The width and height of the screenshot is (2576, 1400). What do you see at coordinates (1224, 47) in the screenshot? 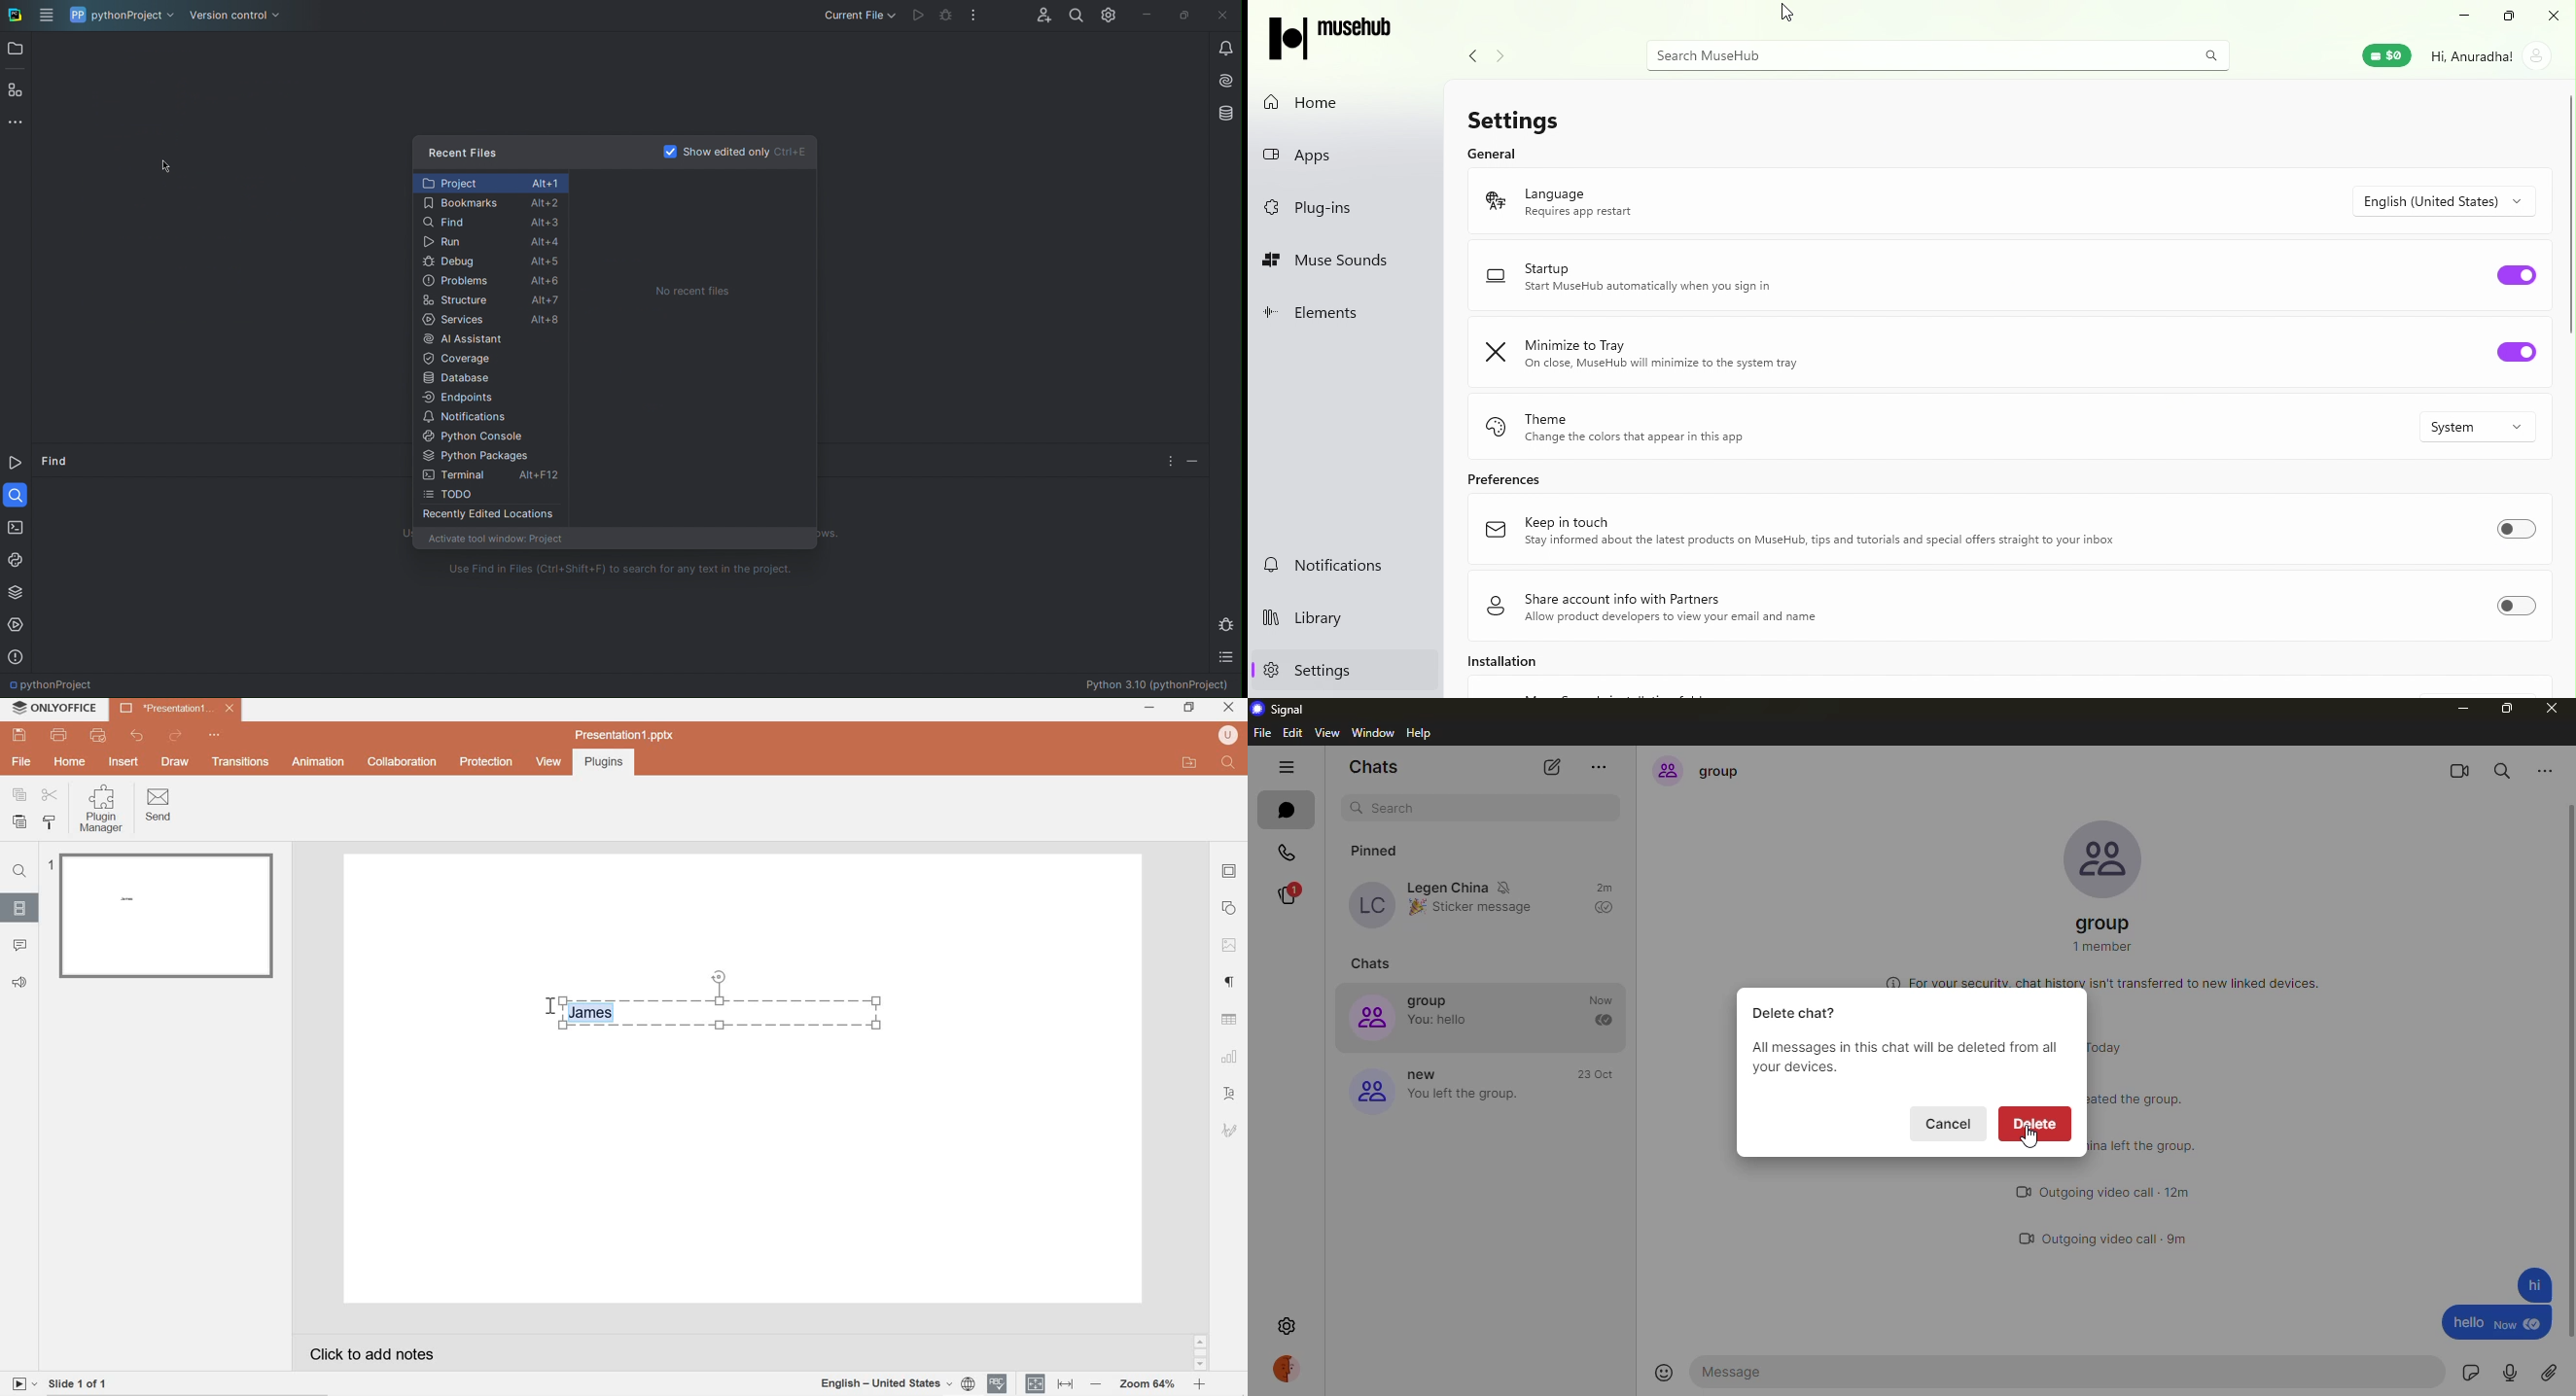
I see `Notifications` at bounding box center [1224, 47].